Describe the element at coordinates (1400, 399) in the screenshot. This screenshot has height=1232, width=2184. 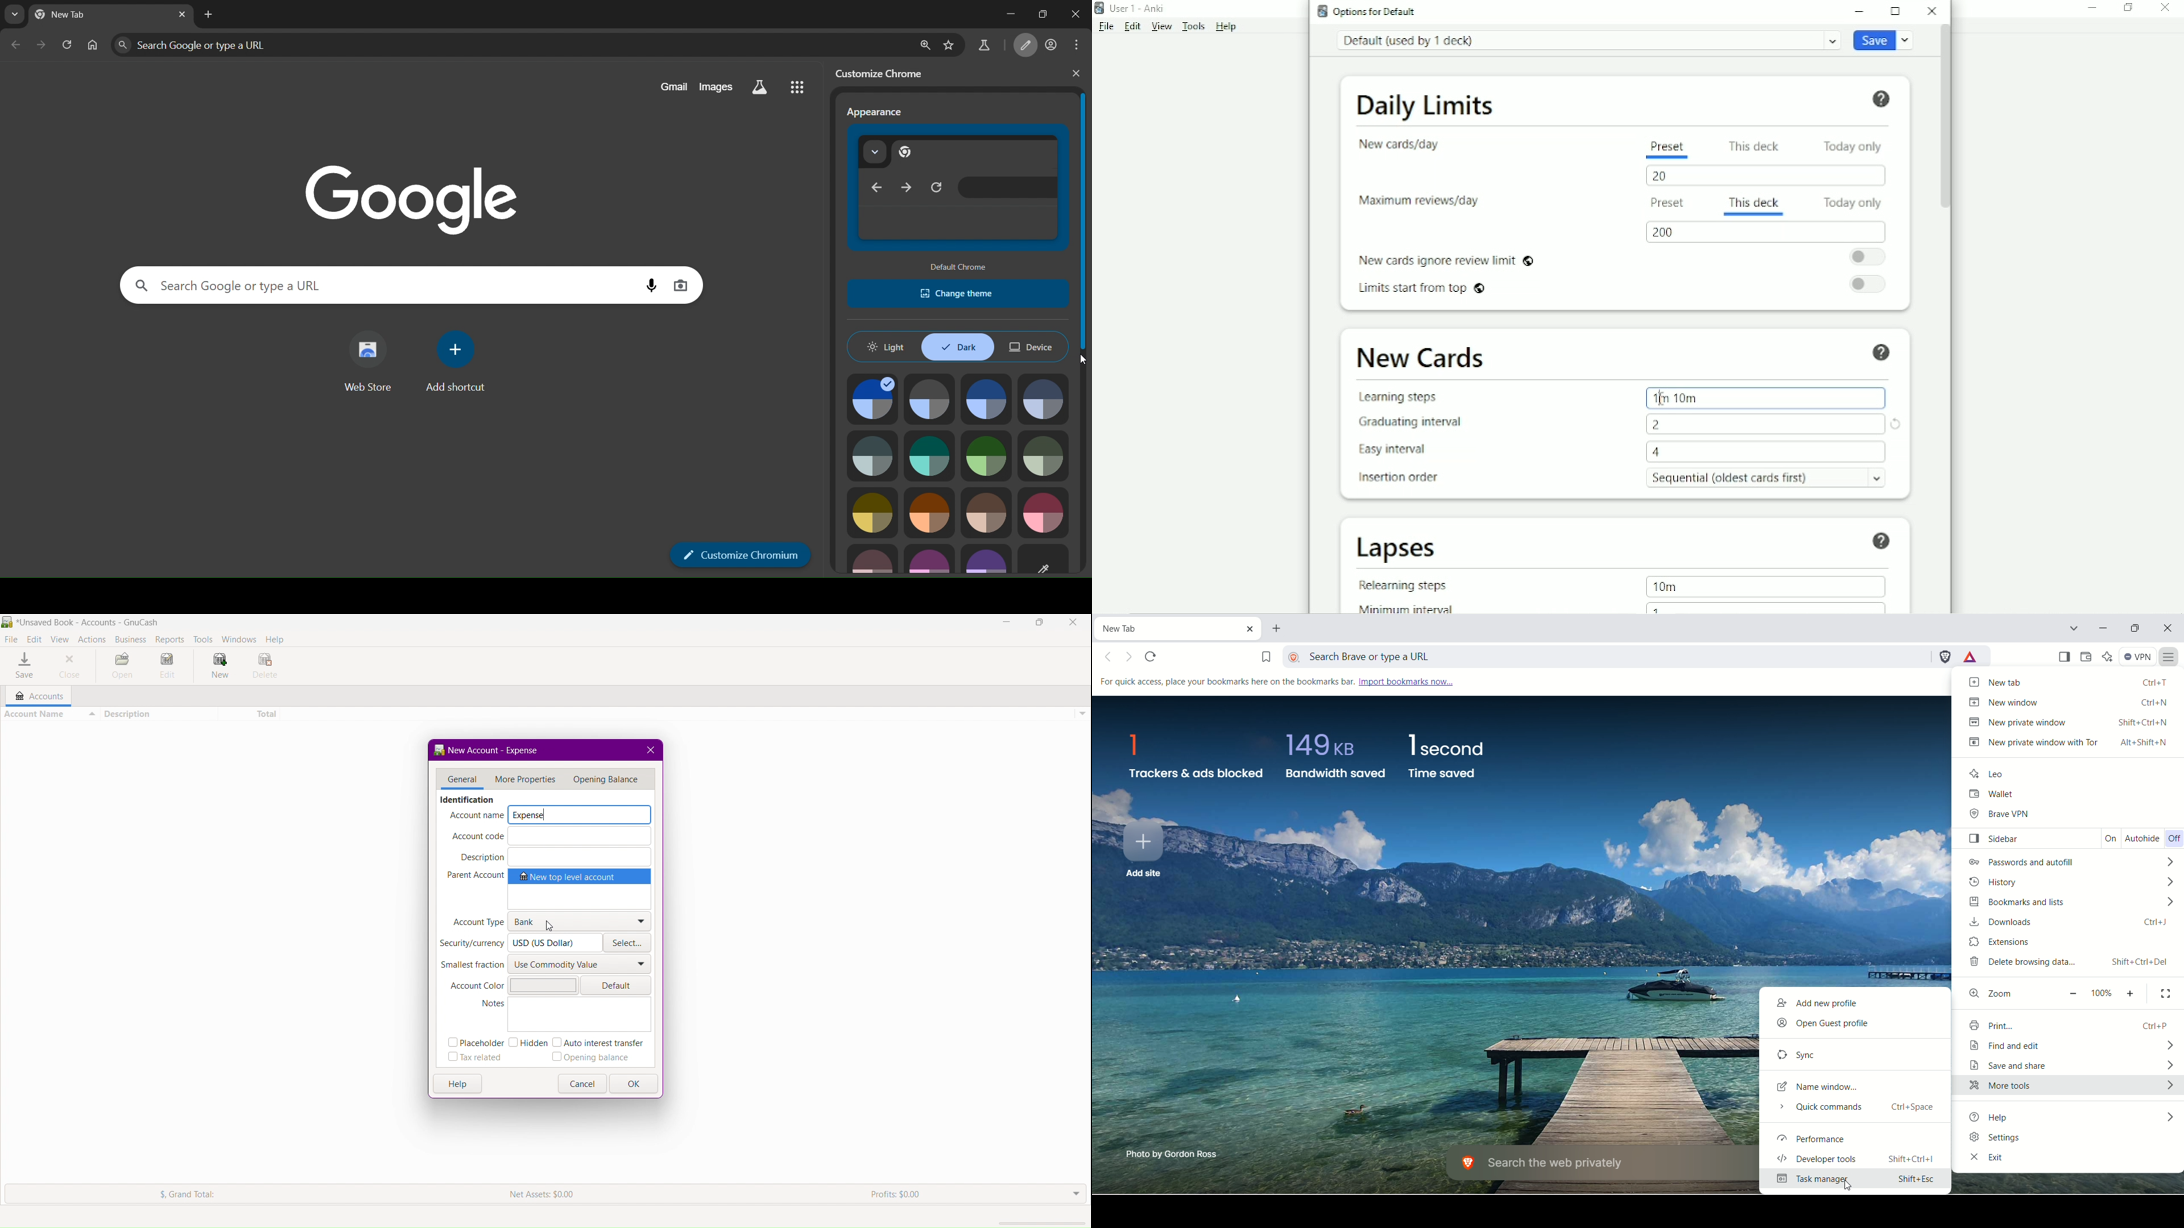
I see `Learning steps` at that location.